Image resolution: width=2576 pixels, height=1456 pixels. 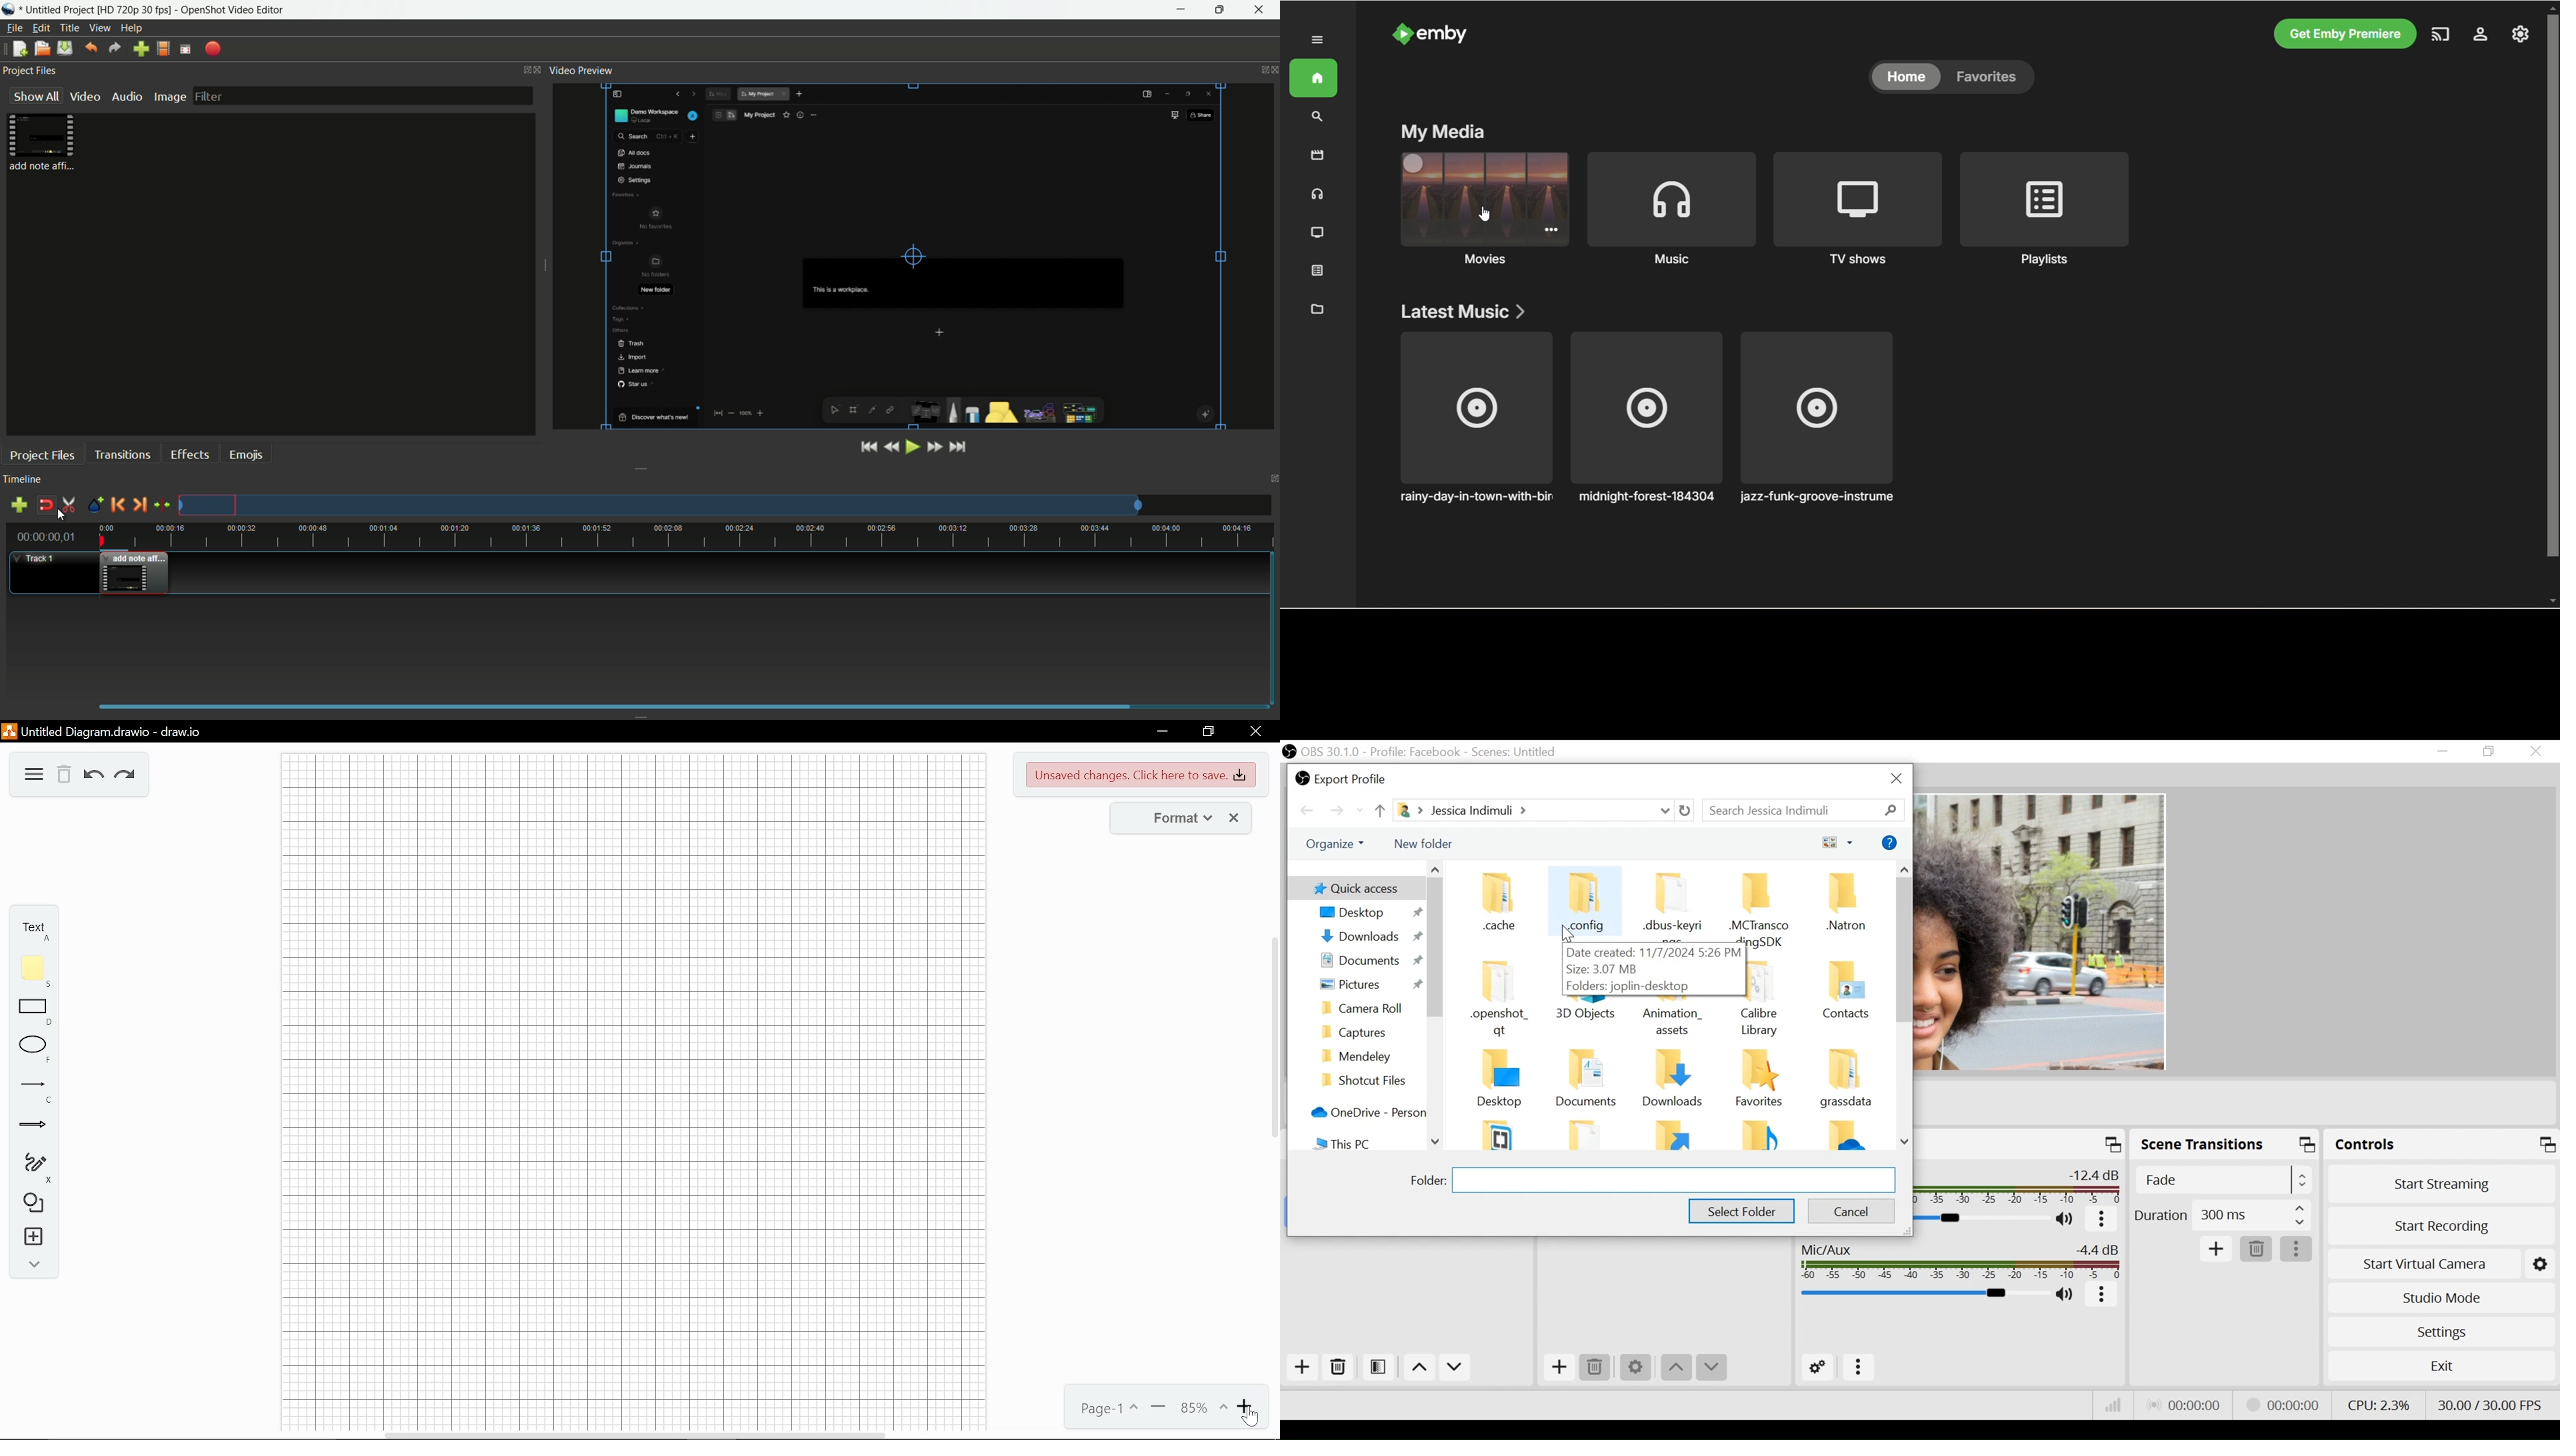 What do you see at coordinates (1255, 730) in the screenshot?
I see `close` at bounding box center [1255, 730].